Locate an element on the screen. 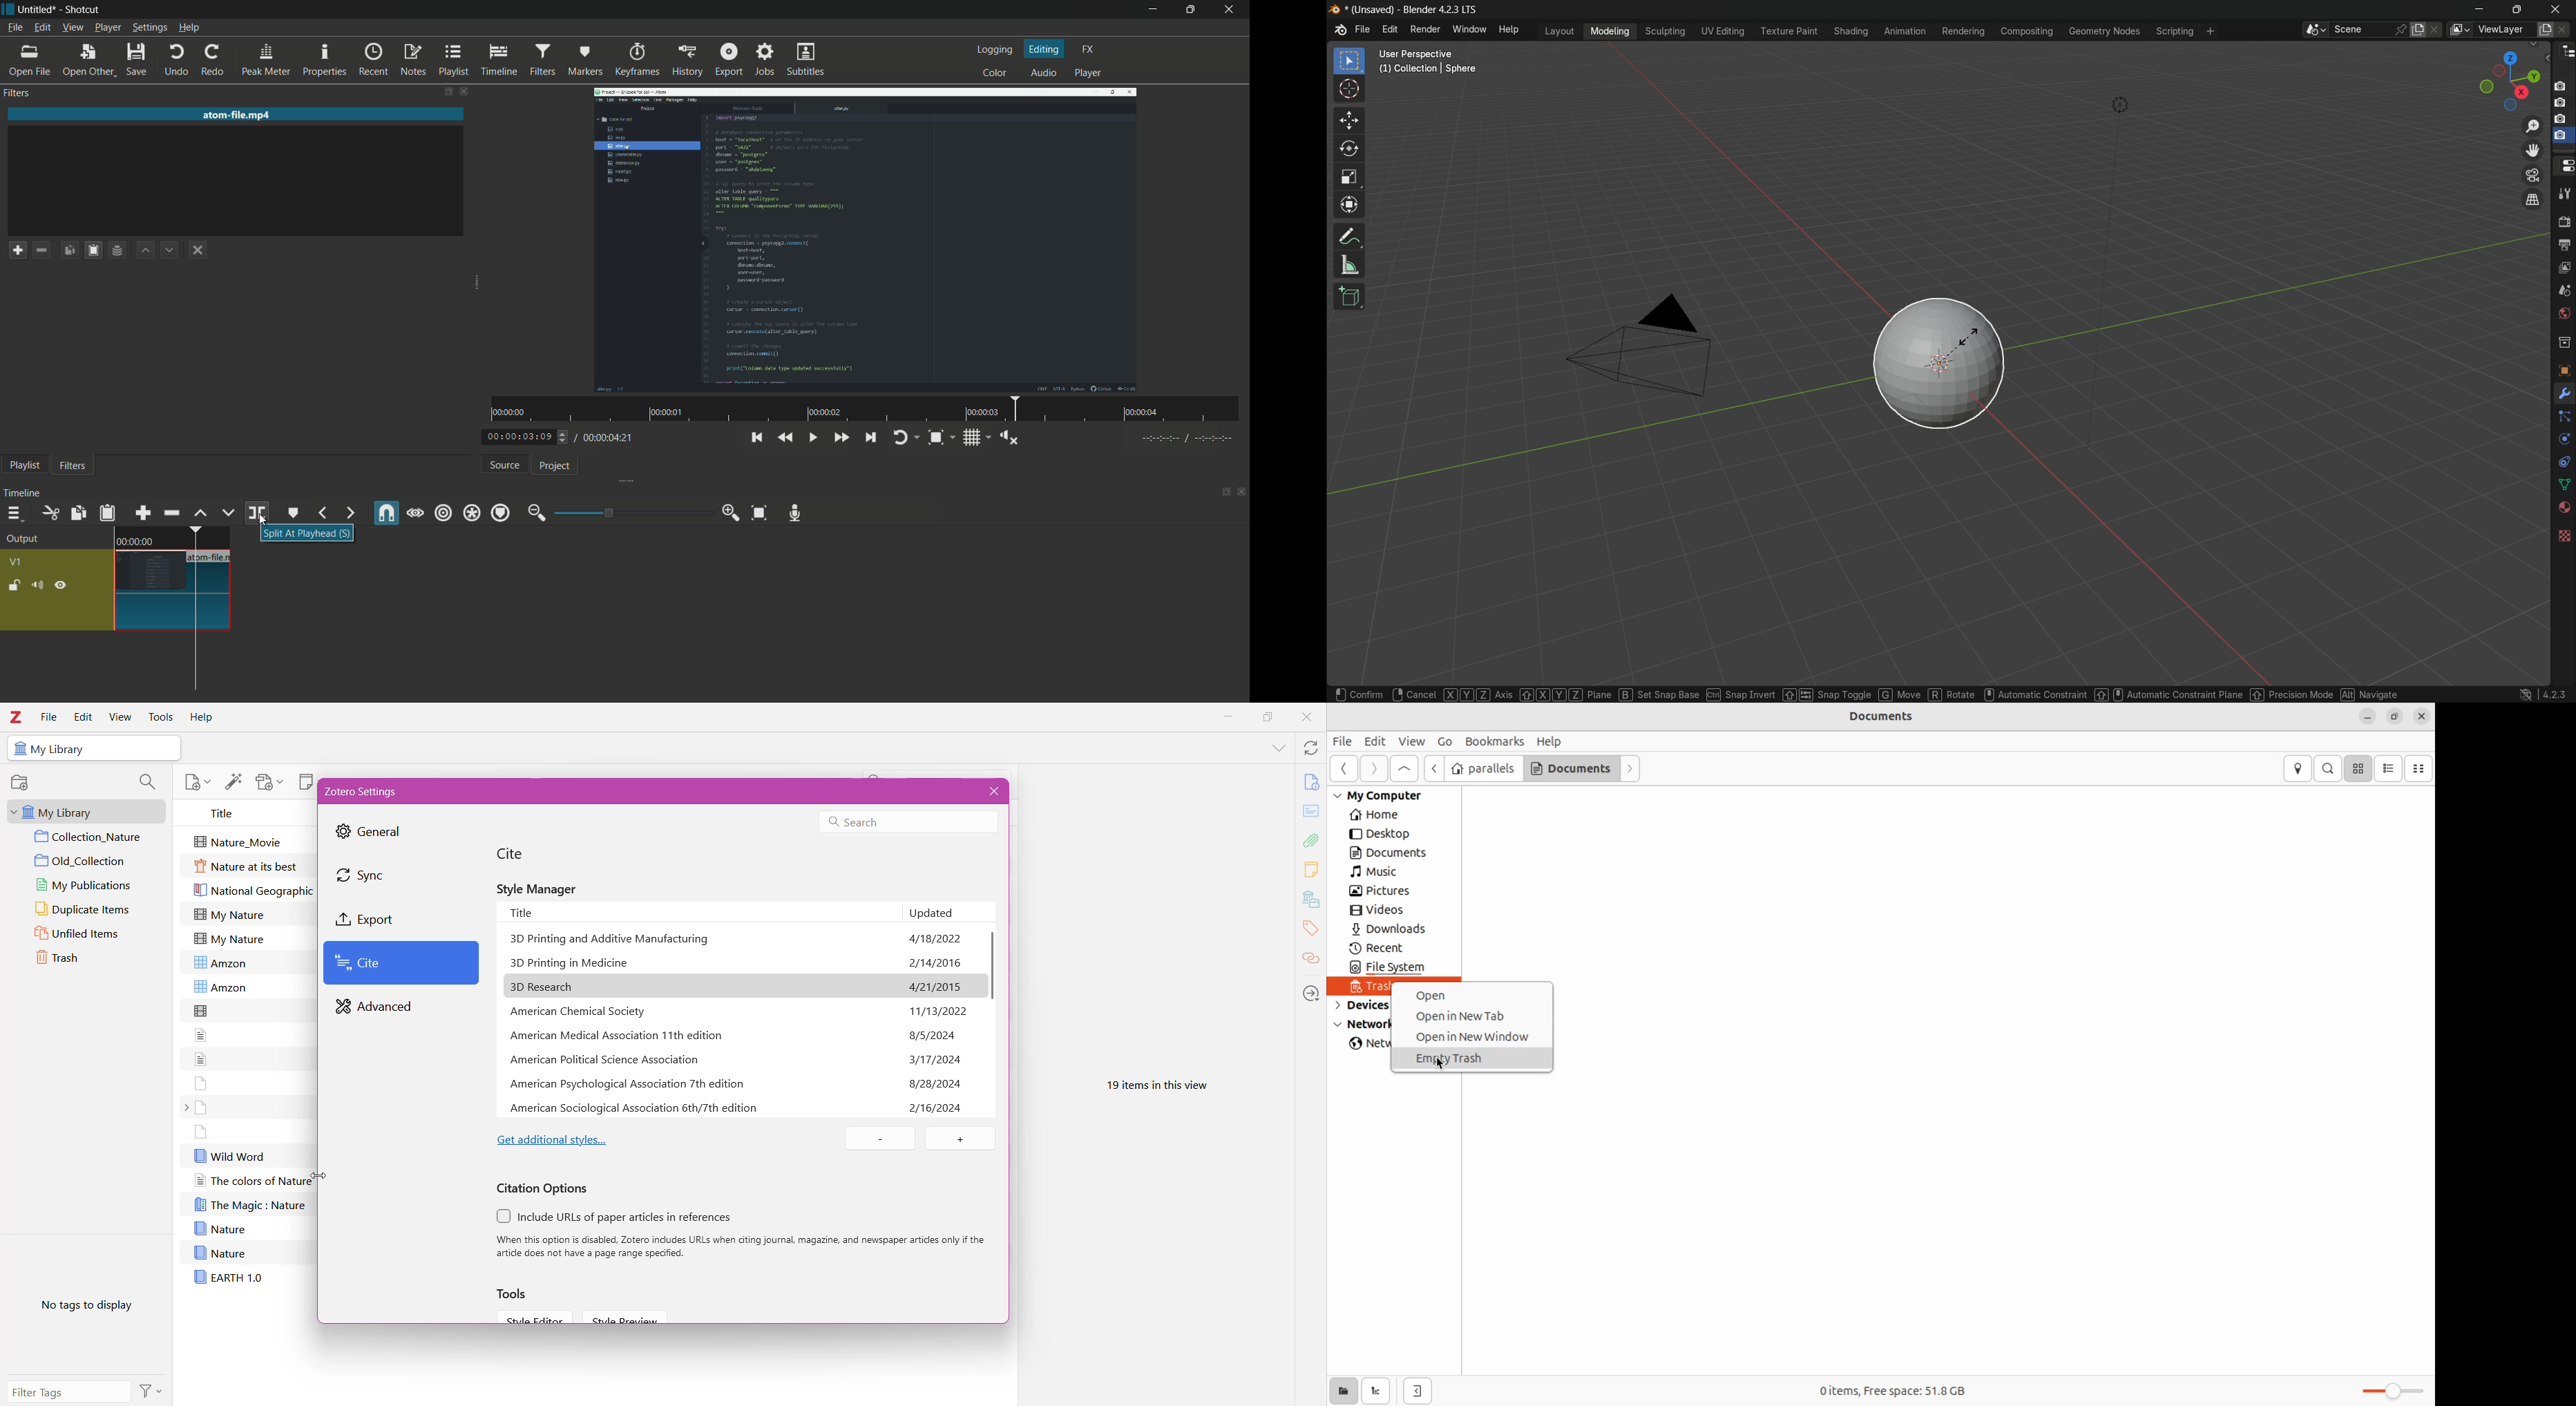 This screenshot has width=2576, height=1428. 3D Printing and Additive Manufacturing is located at coordinates (611, 941).